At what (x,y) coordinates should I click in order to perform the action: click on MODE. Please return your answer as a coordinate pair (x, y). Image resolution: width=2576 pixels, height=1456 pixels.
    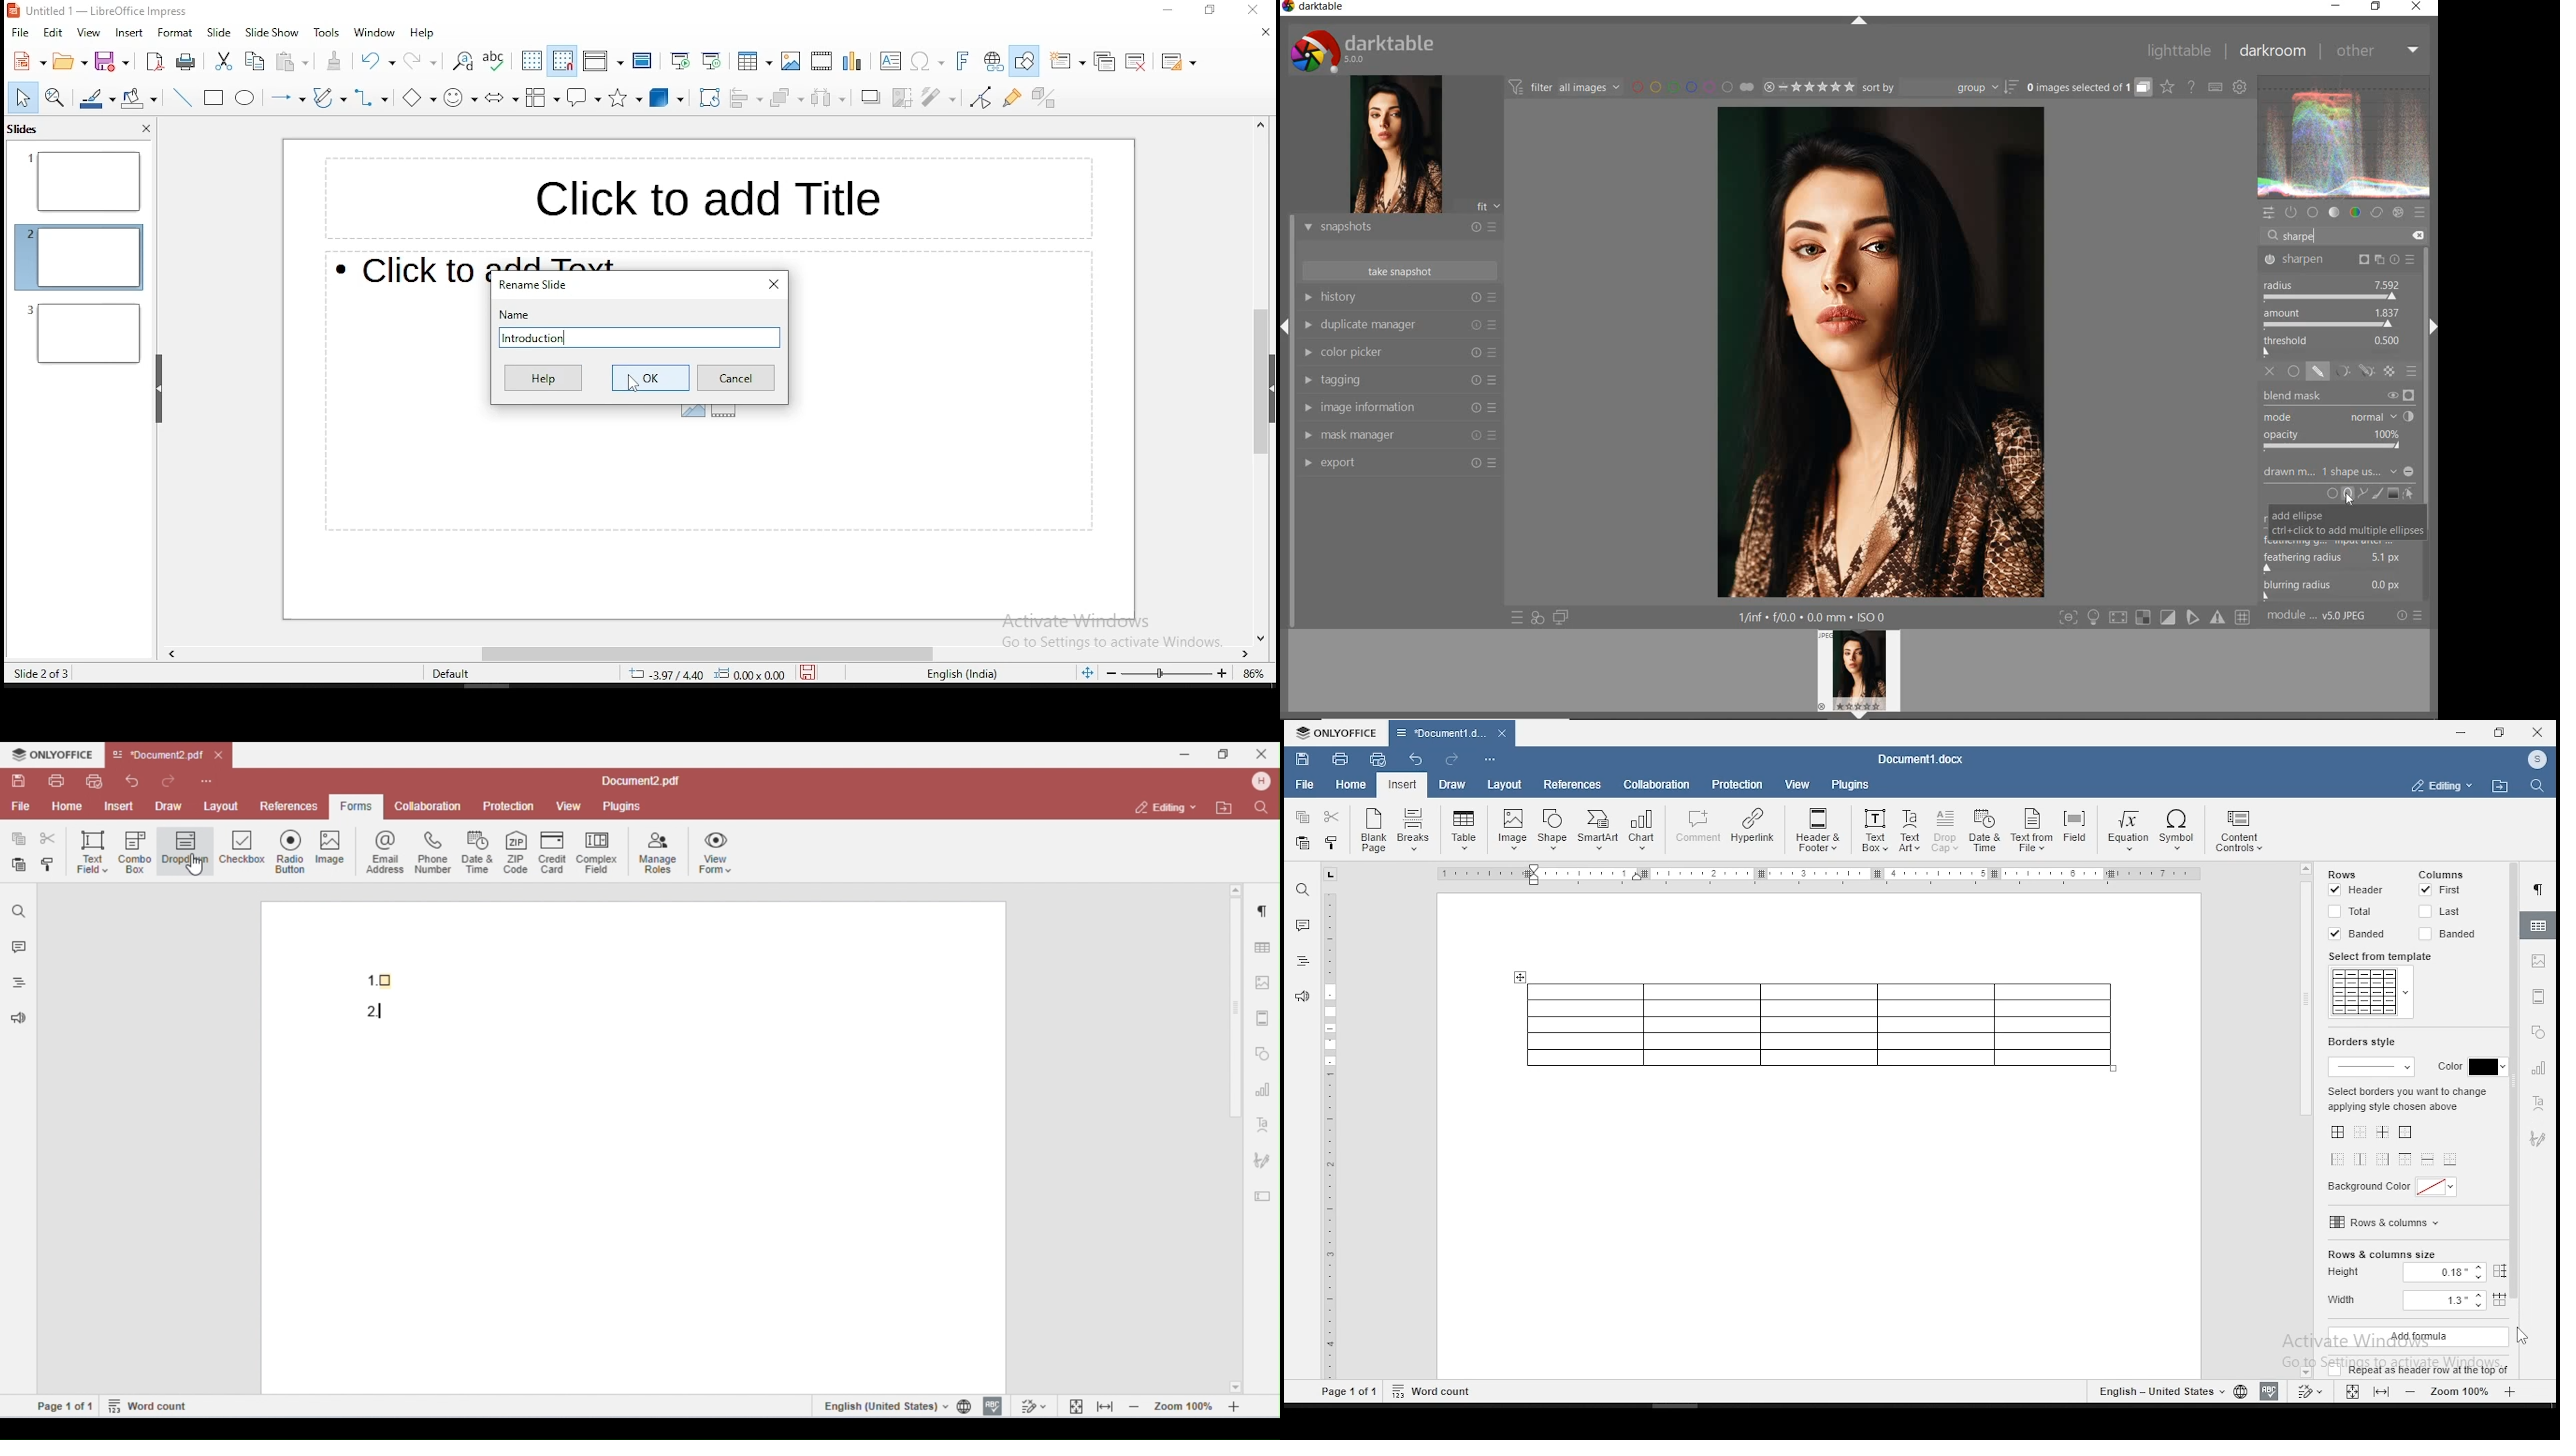
    Looking at the image, I should click on (2341, 416).